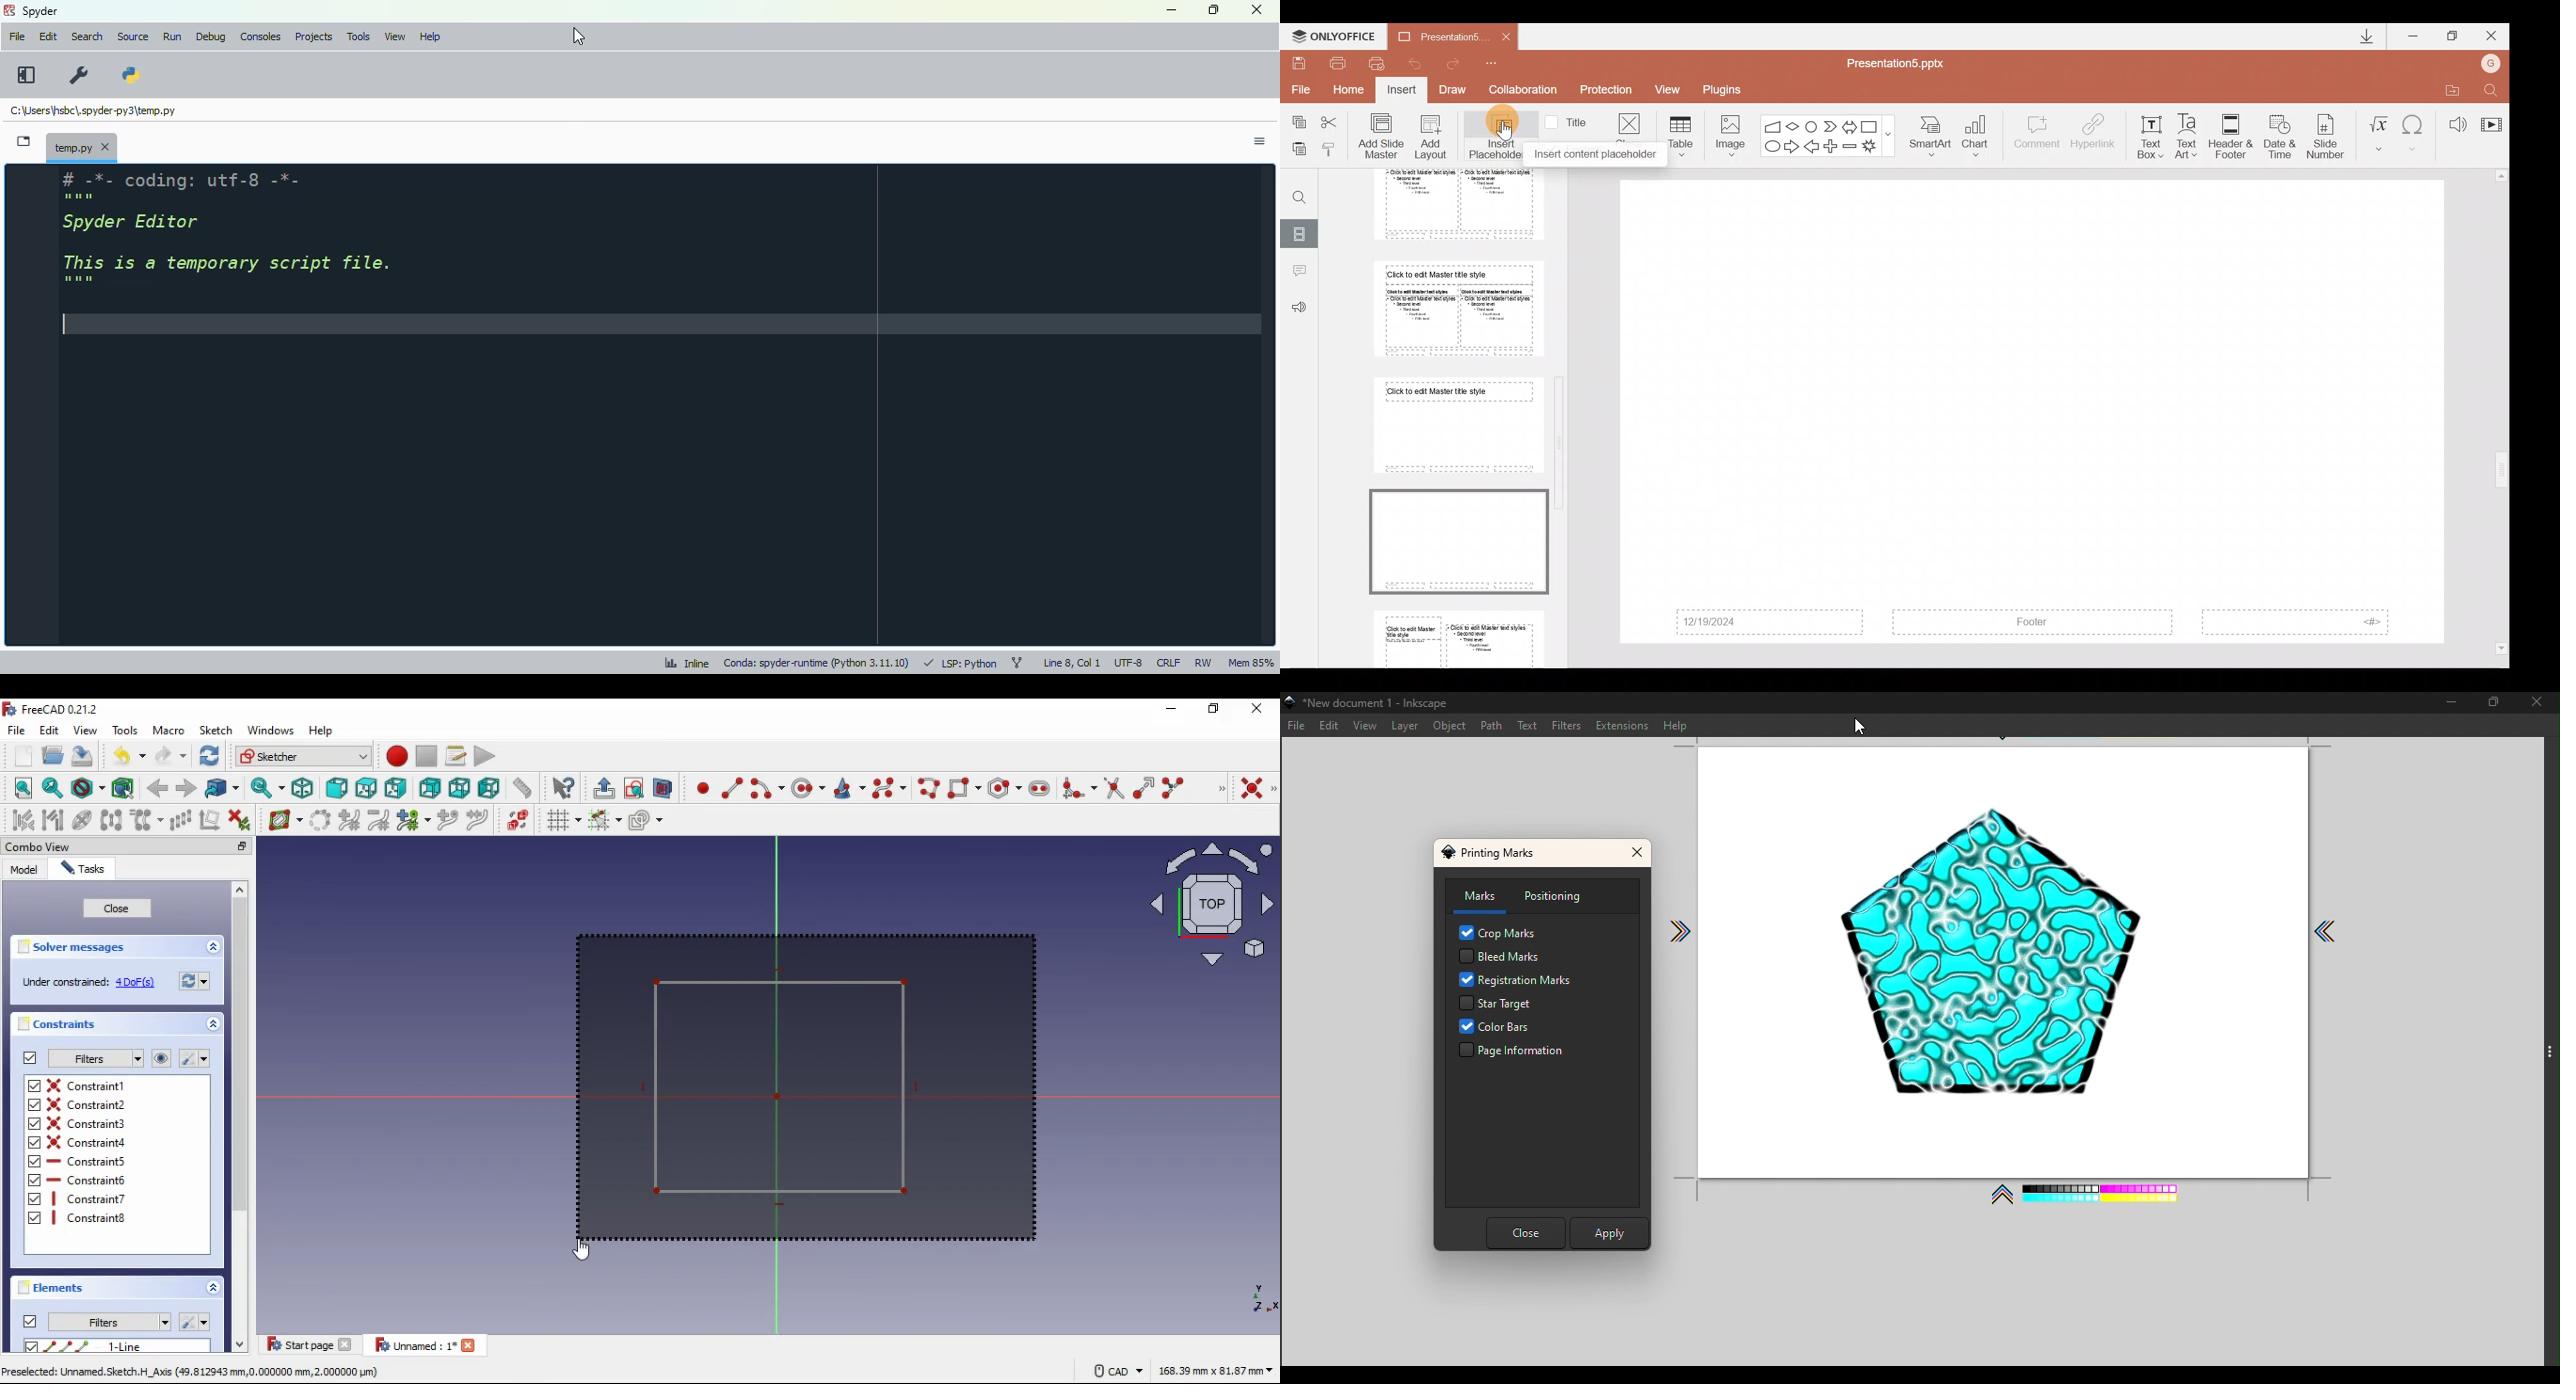 The width and height of the screenshot is (2576, 1400). What do you see at coordinates (53, 755) in the screenshot?
I see `open` at bounding box center [53, 755].